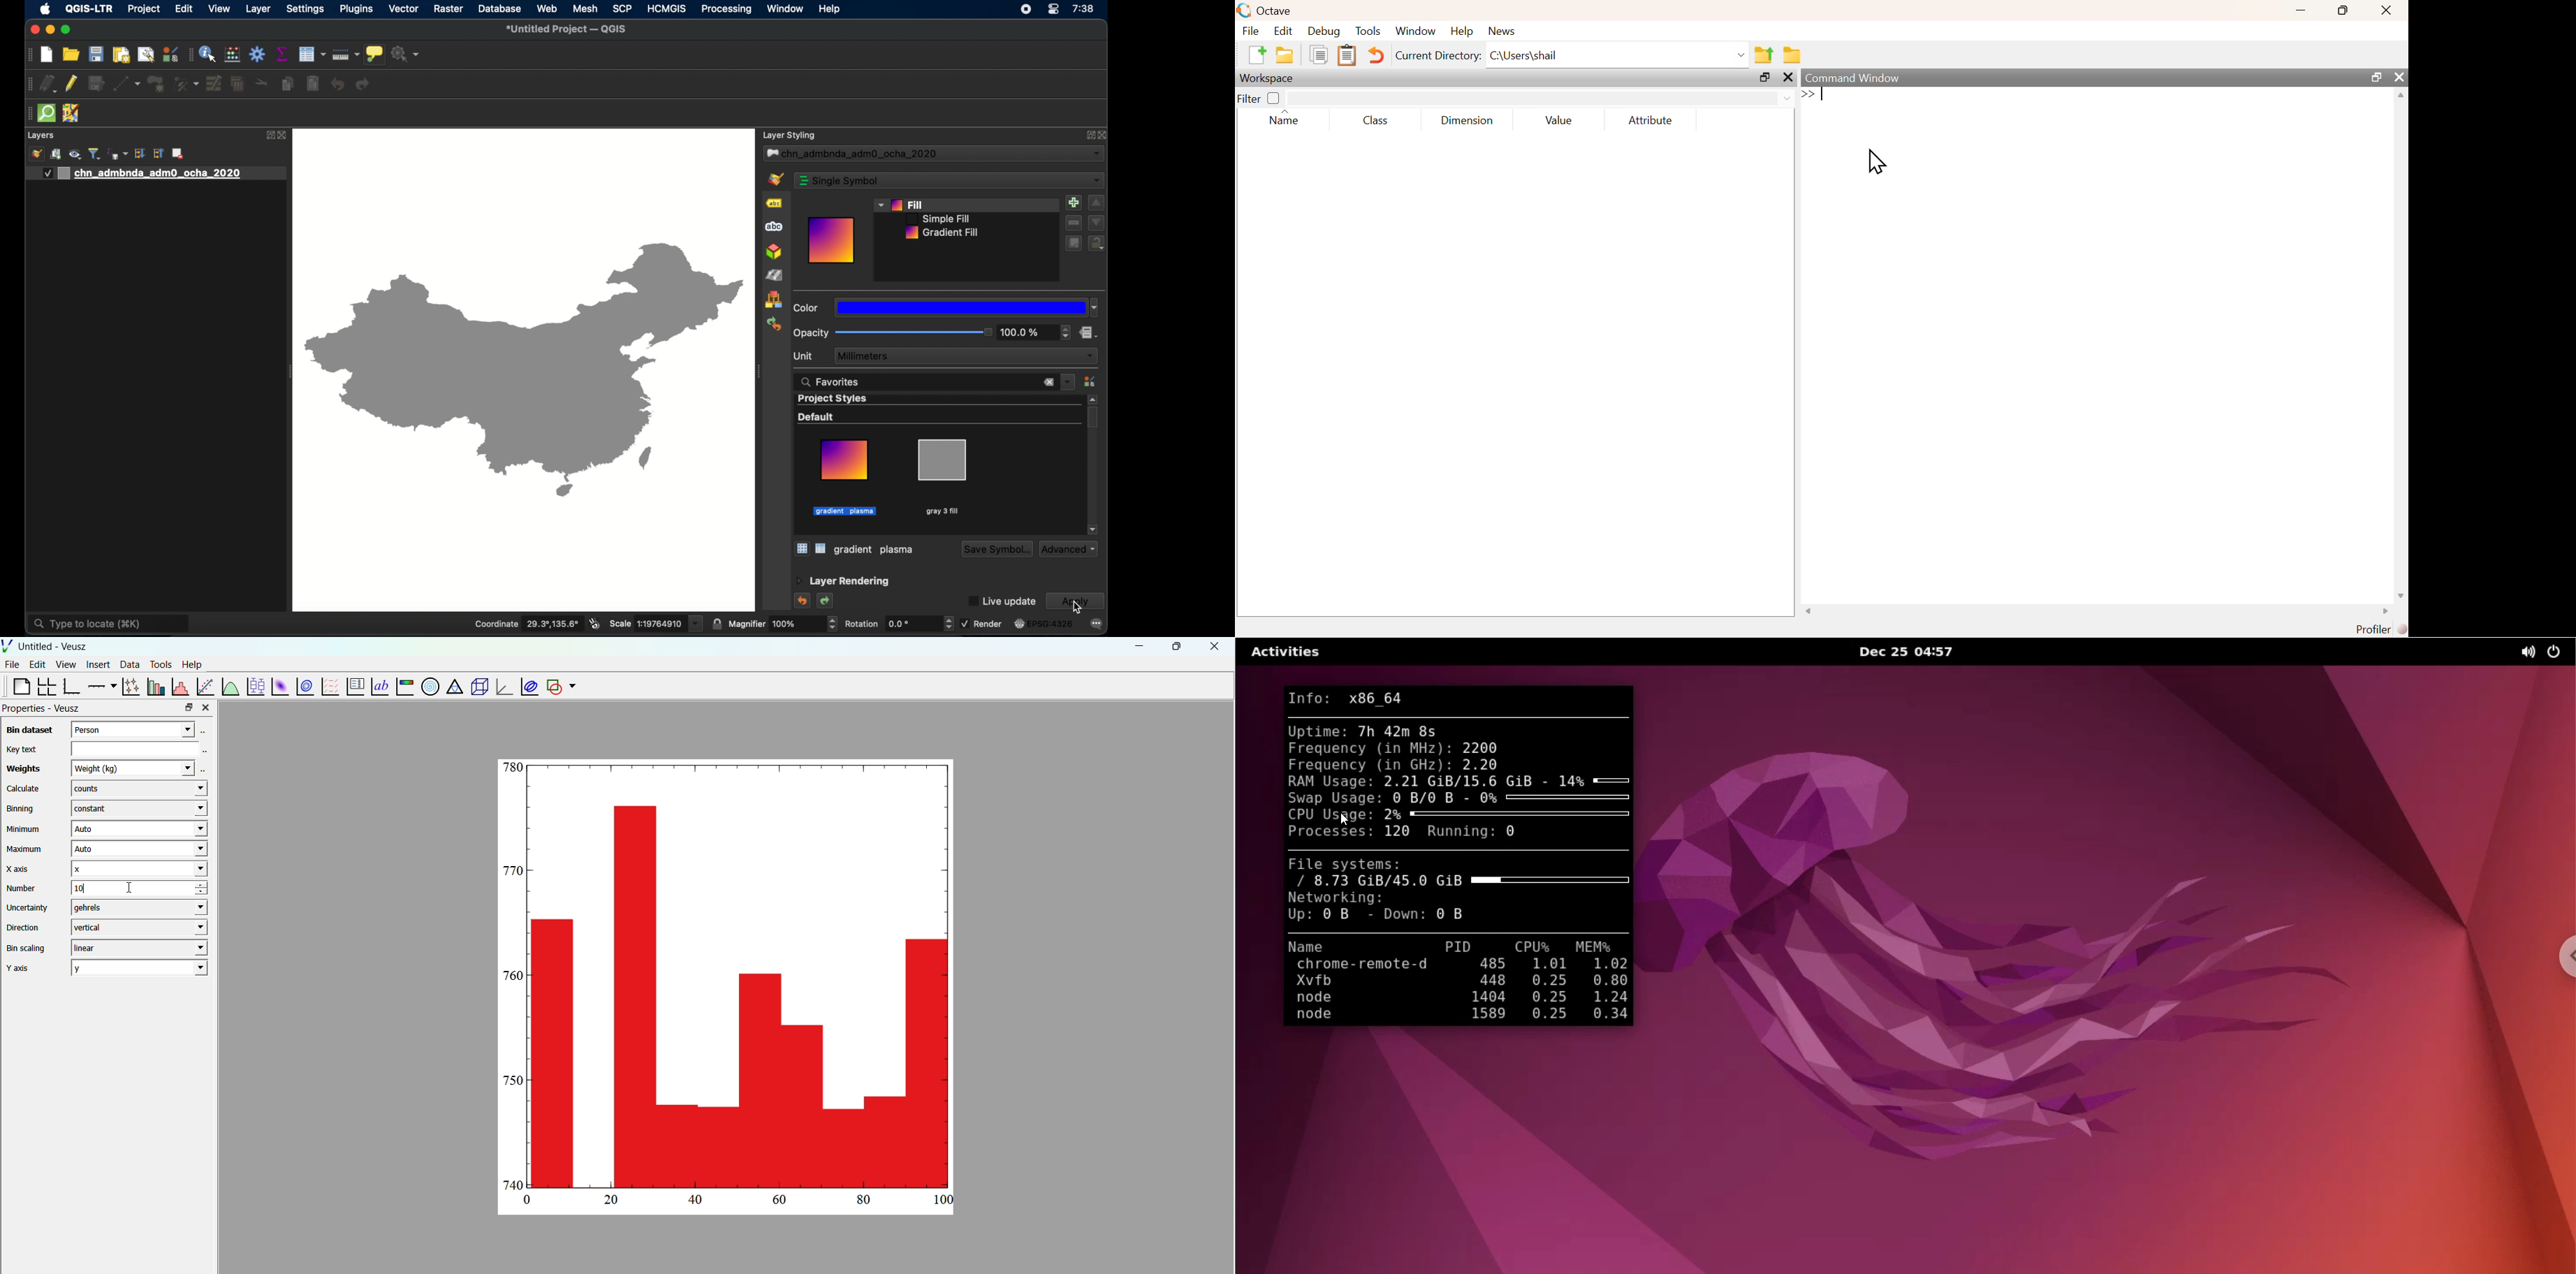 The width and height of the screenshot is (2576, 1288). Describe the element at coordinates (1277, 11) in the screenshot. I see `Octave` at that location.